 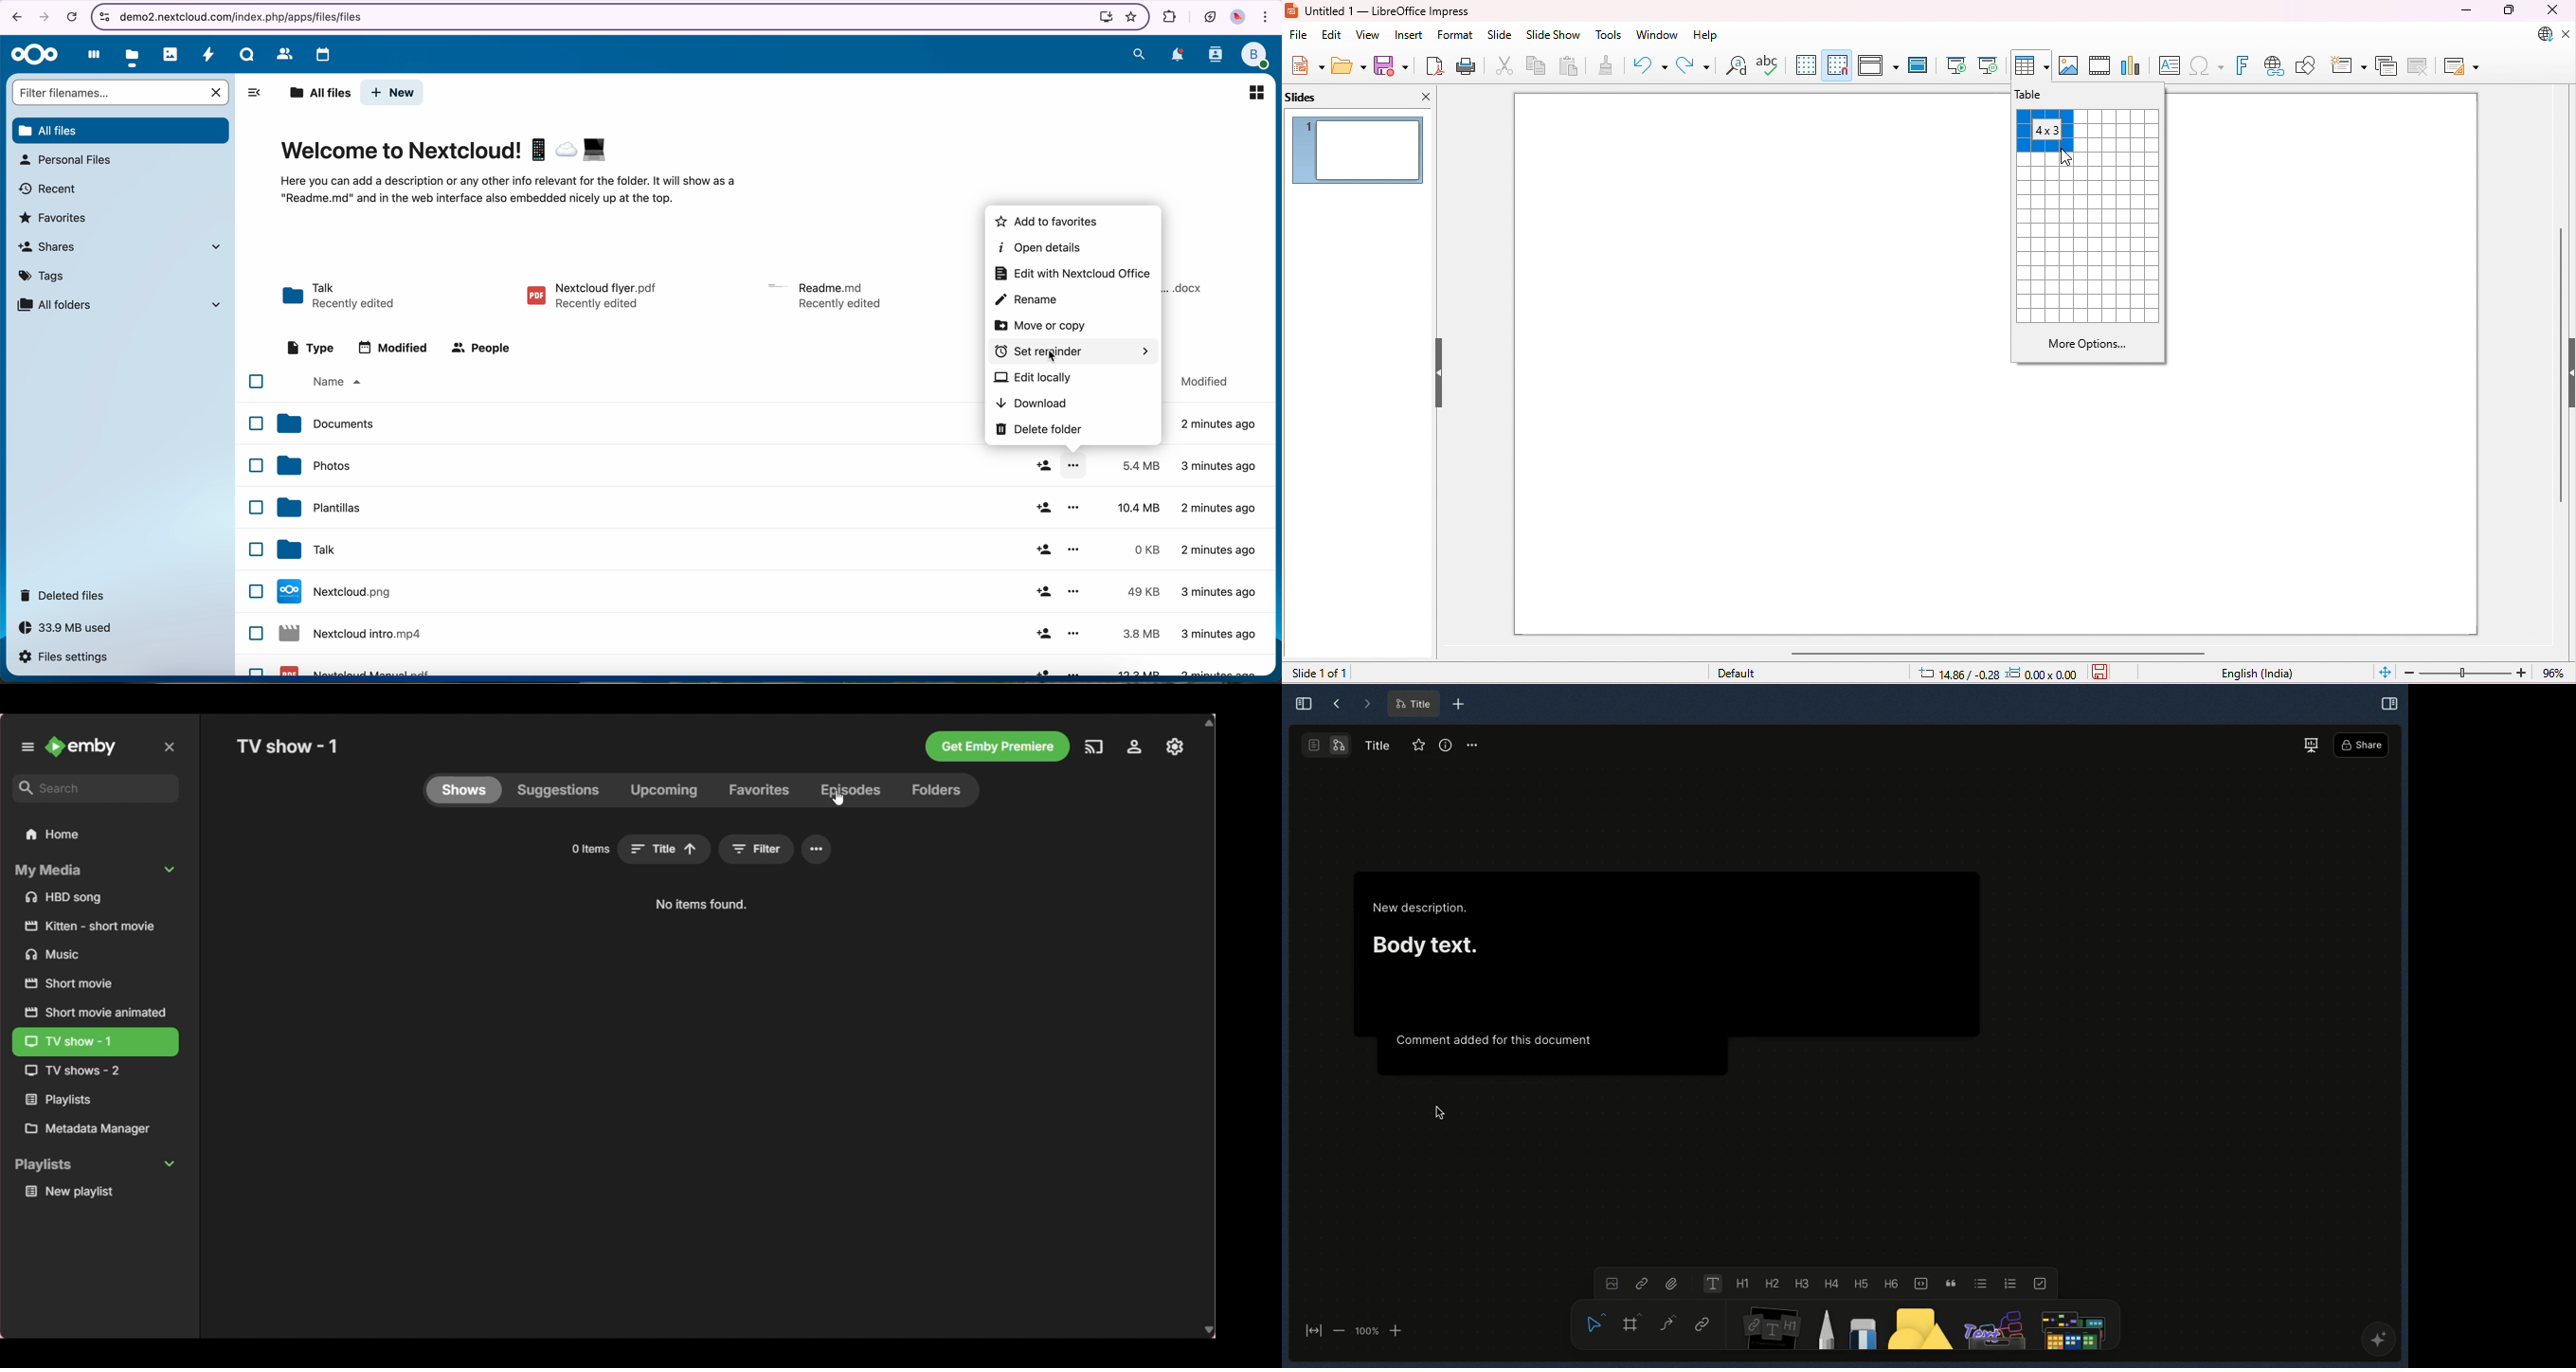 What do you see at coordinates (1073, 353) in the screenshot?
I see `click on set reminder` at bounding box center [1073, 353].